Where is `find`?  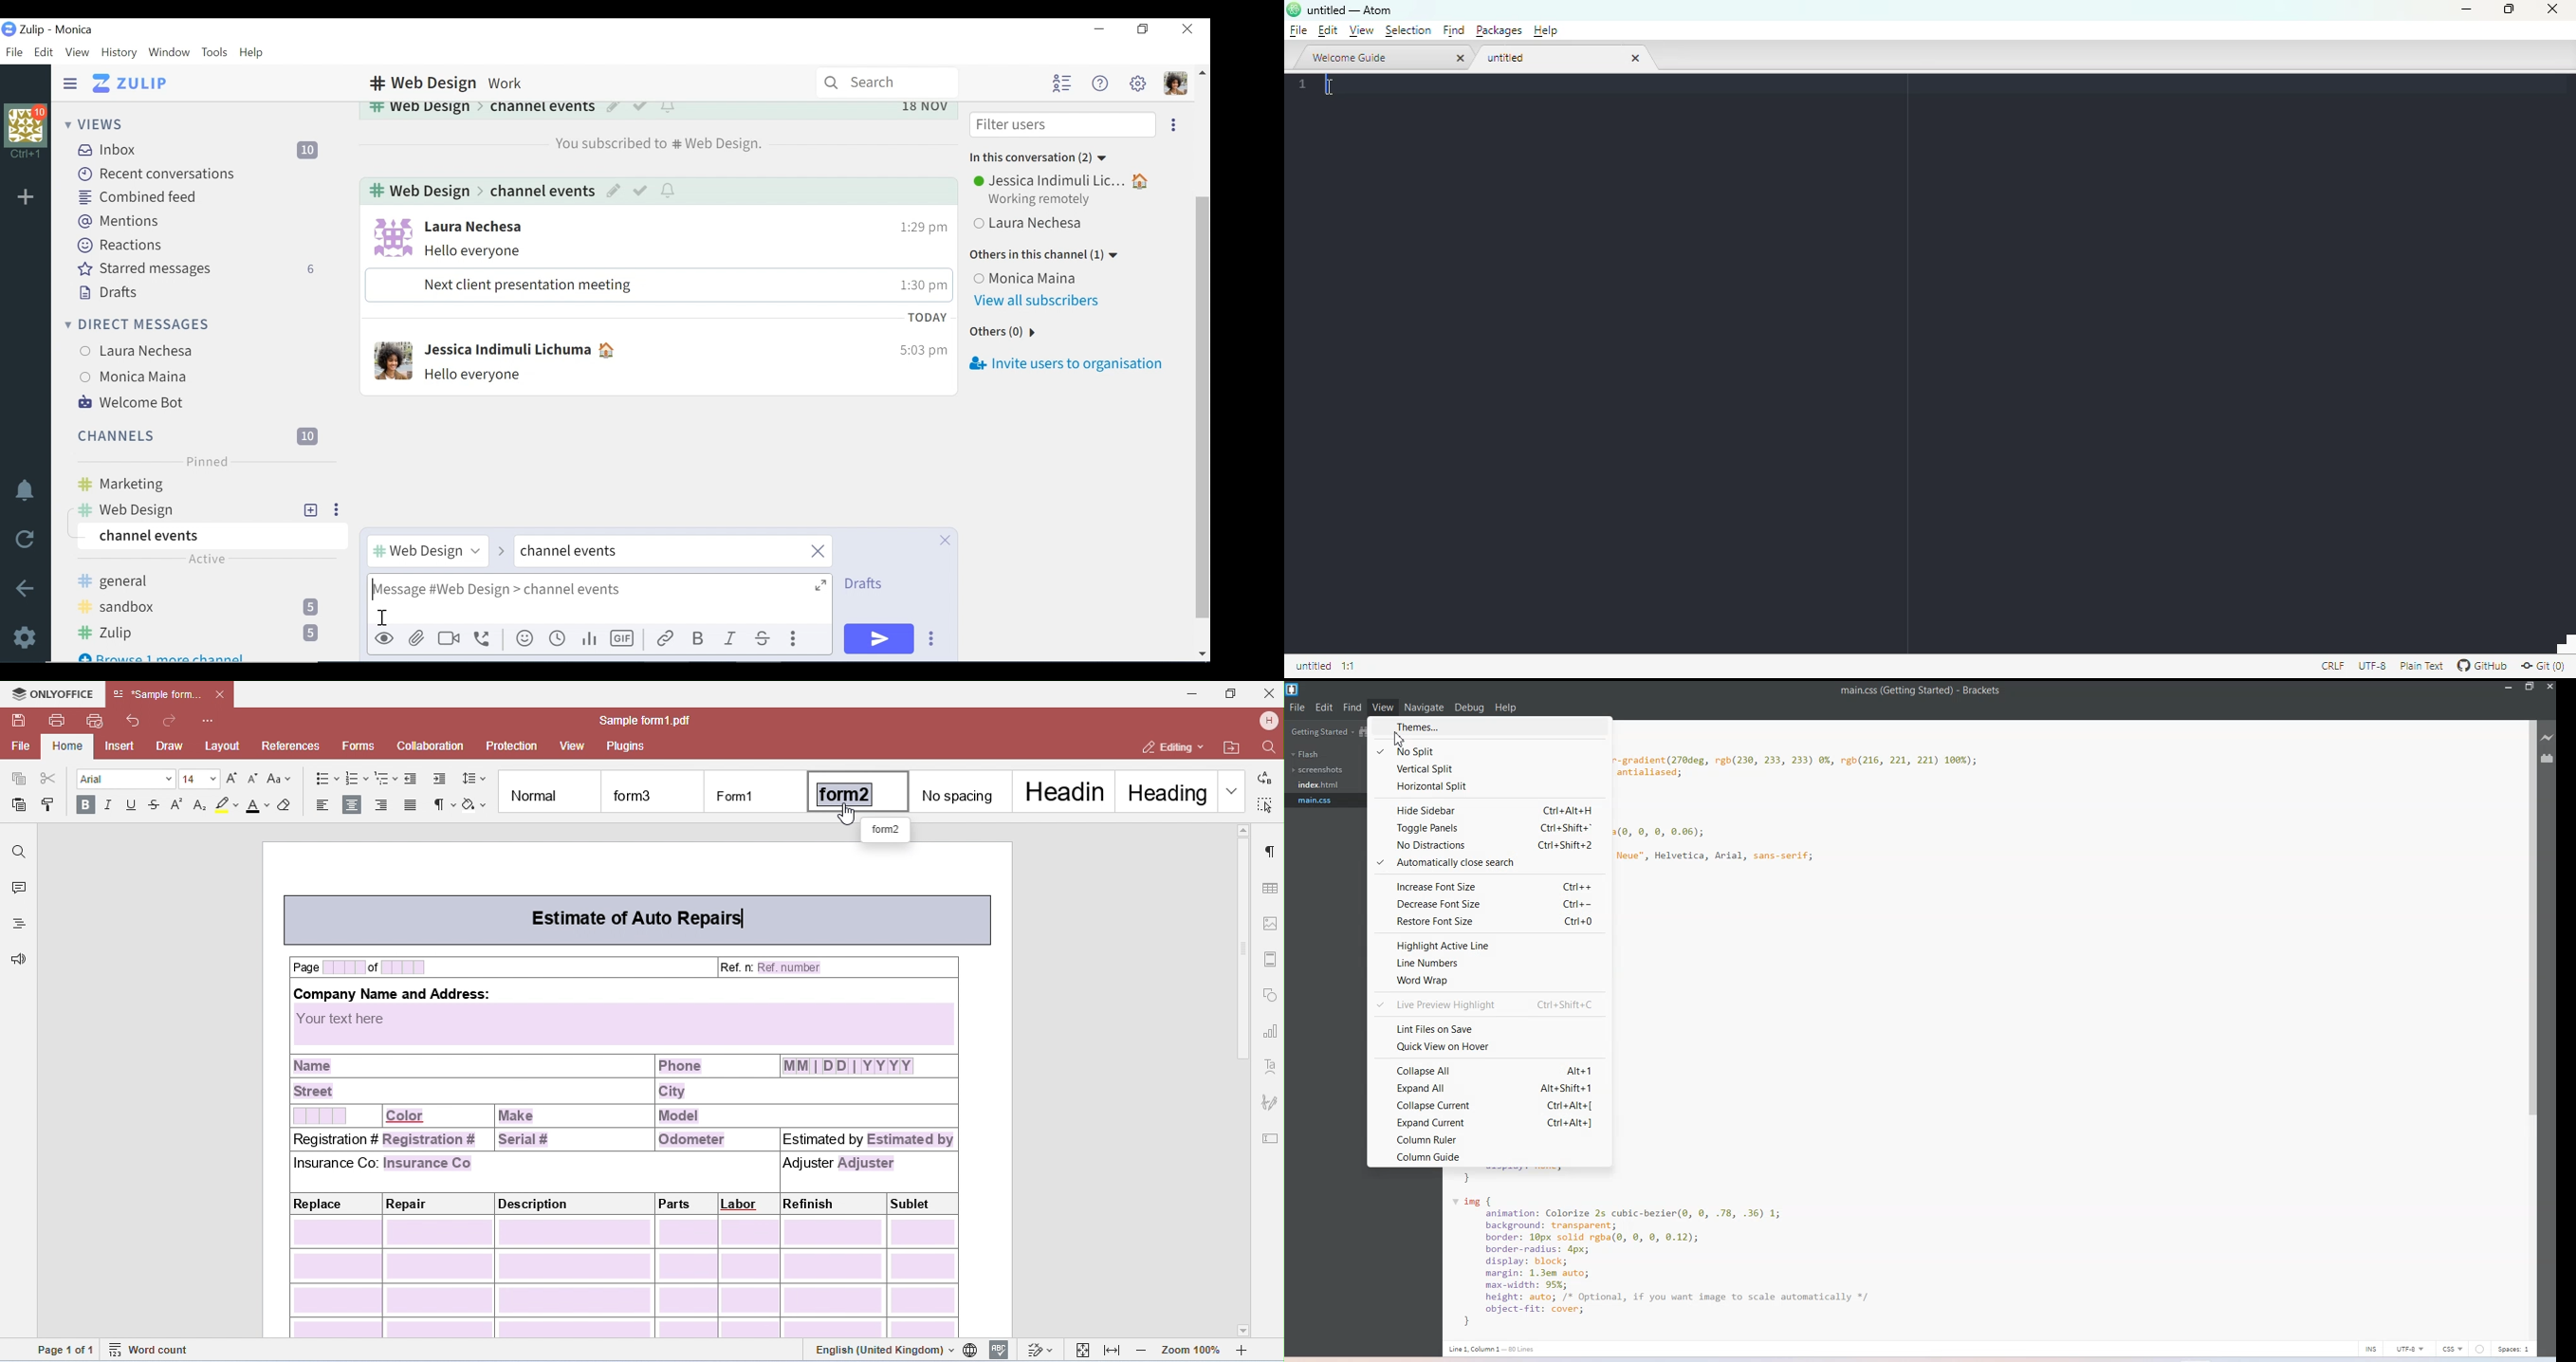 find is located at coordinates (1453, 30).